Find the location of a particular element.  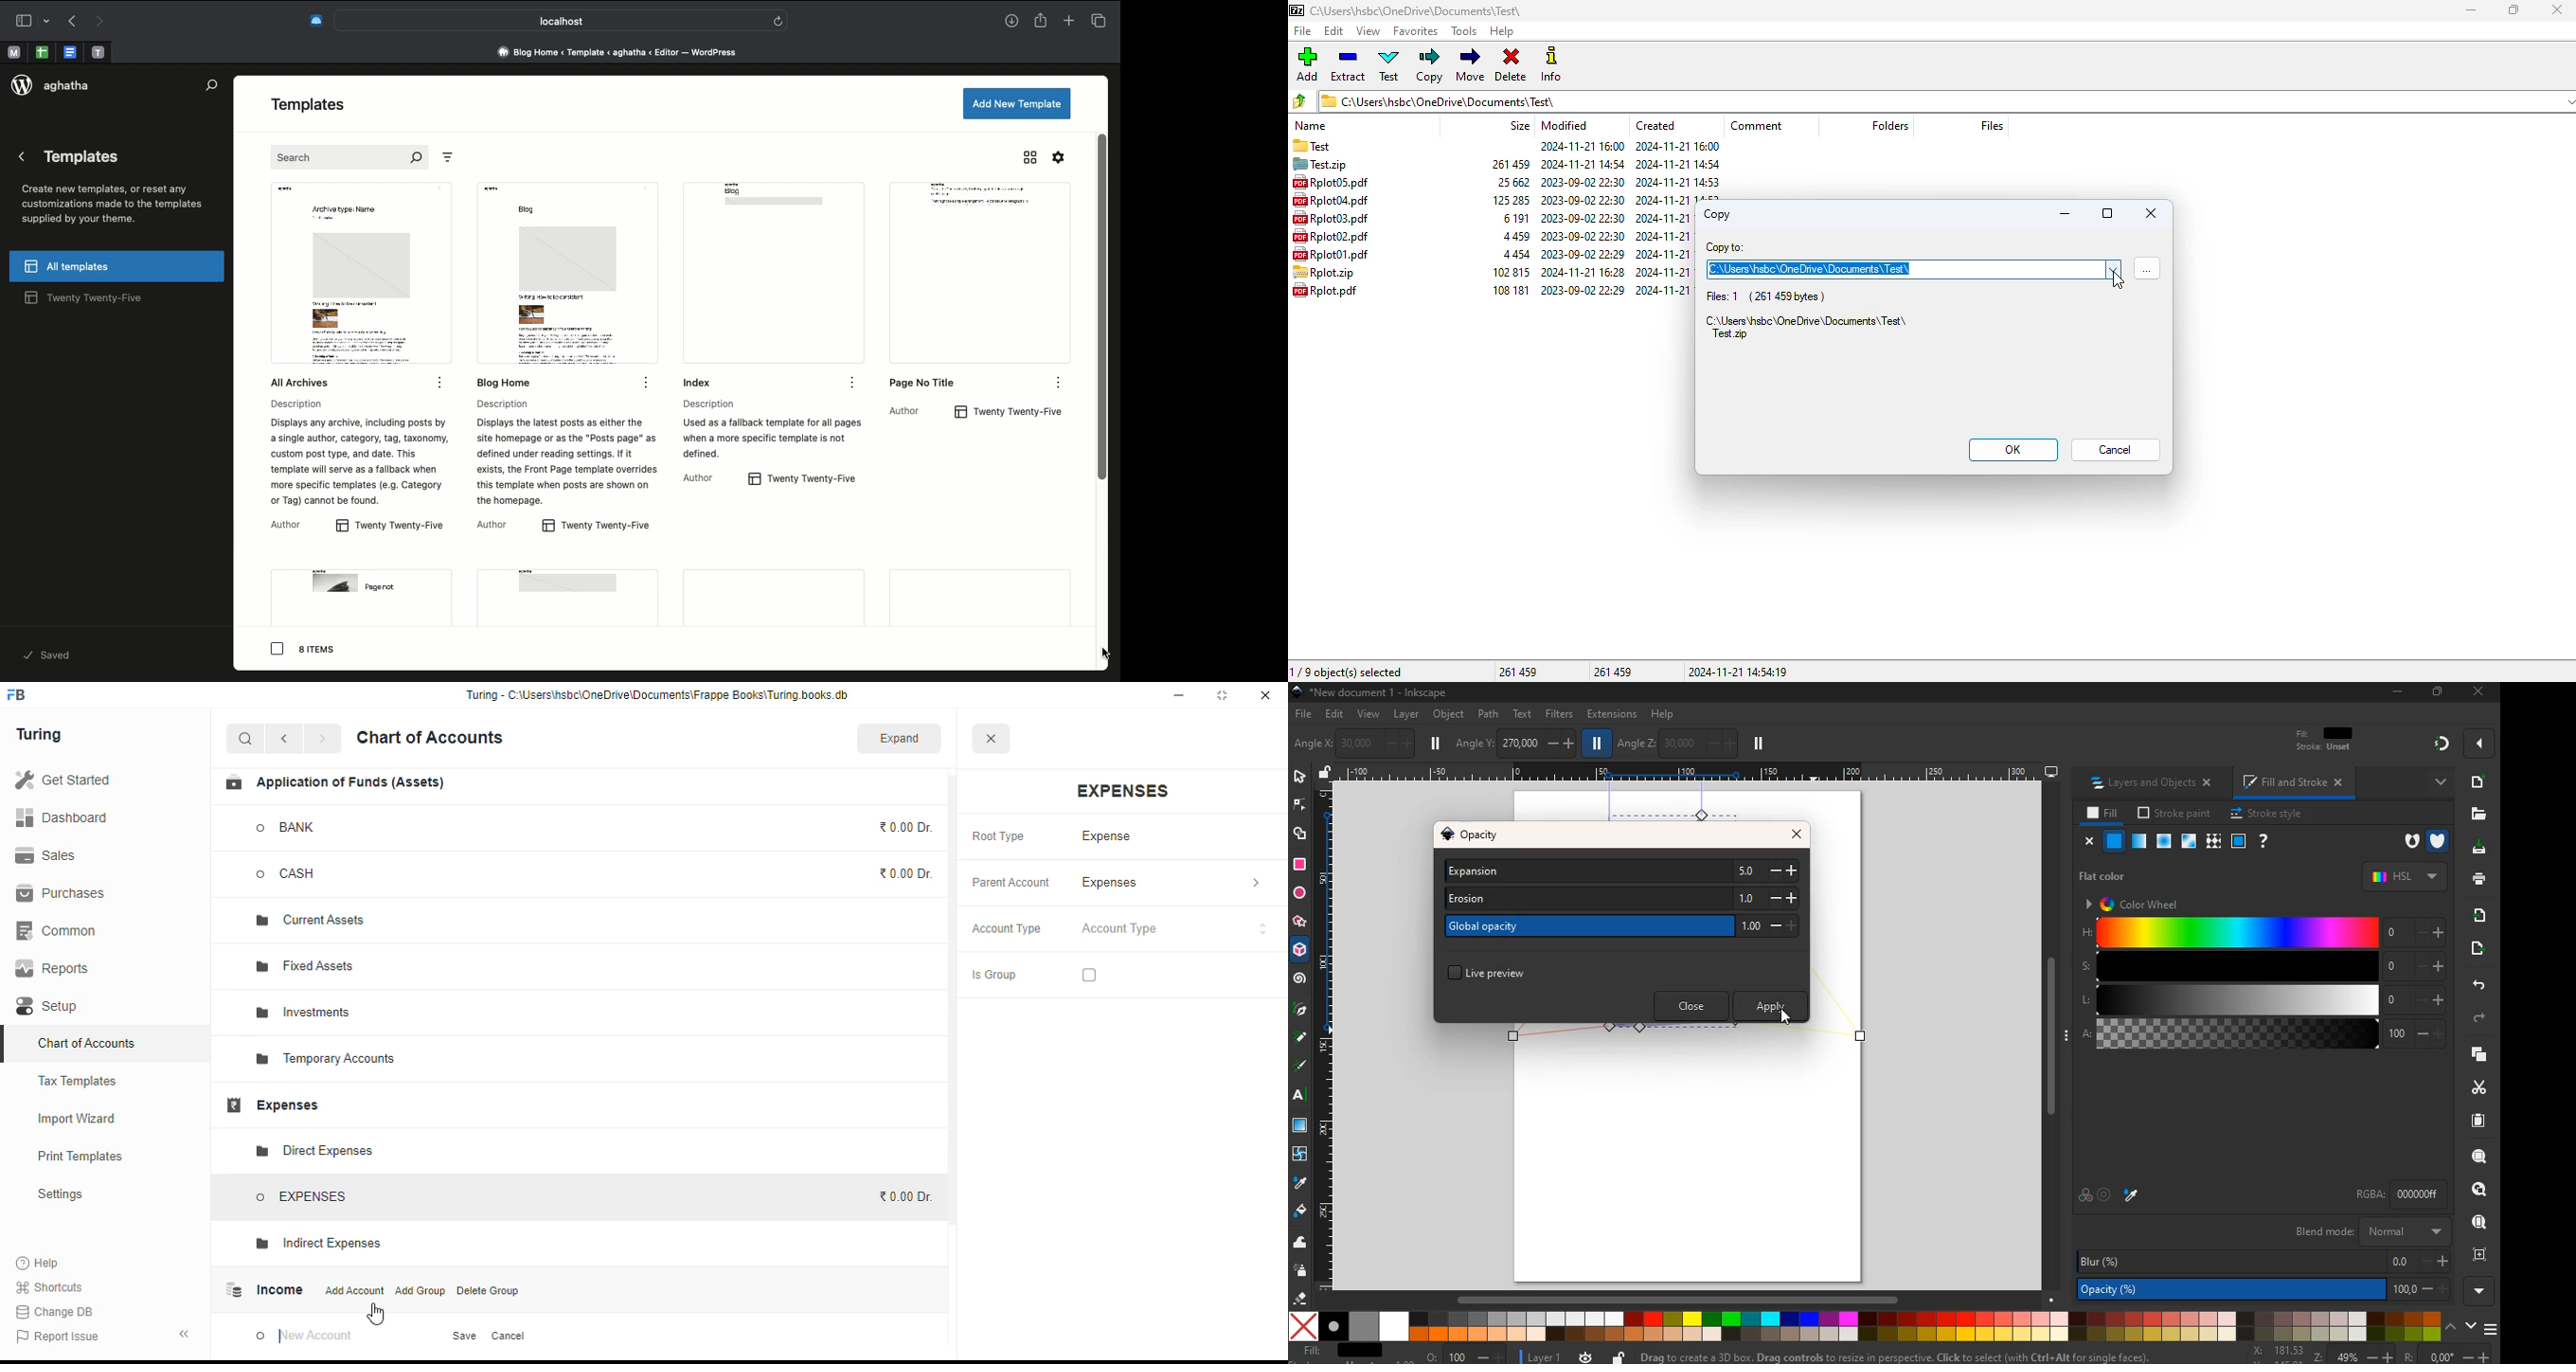

file name is located at coordinates (1330, 235).